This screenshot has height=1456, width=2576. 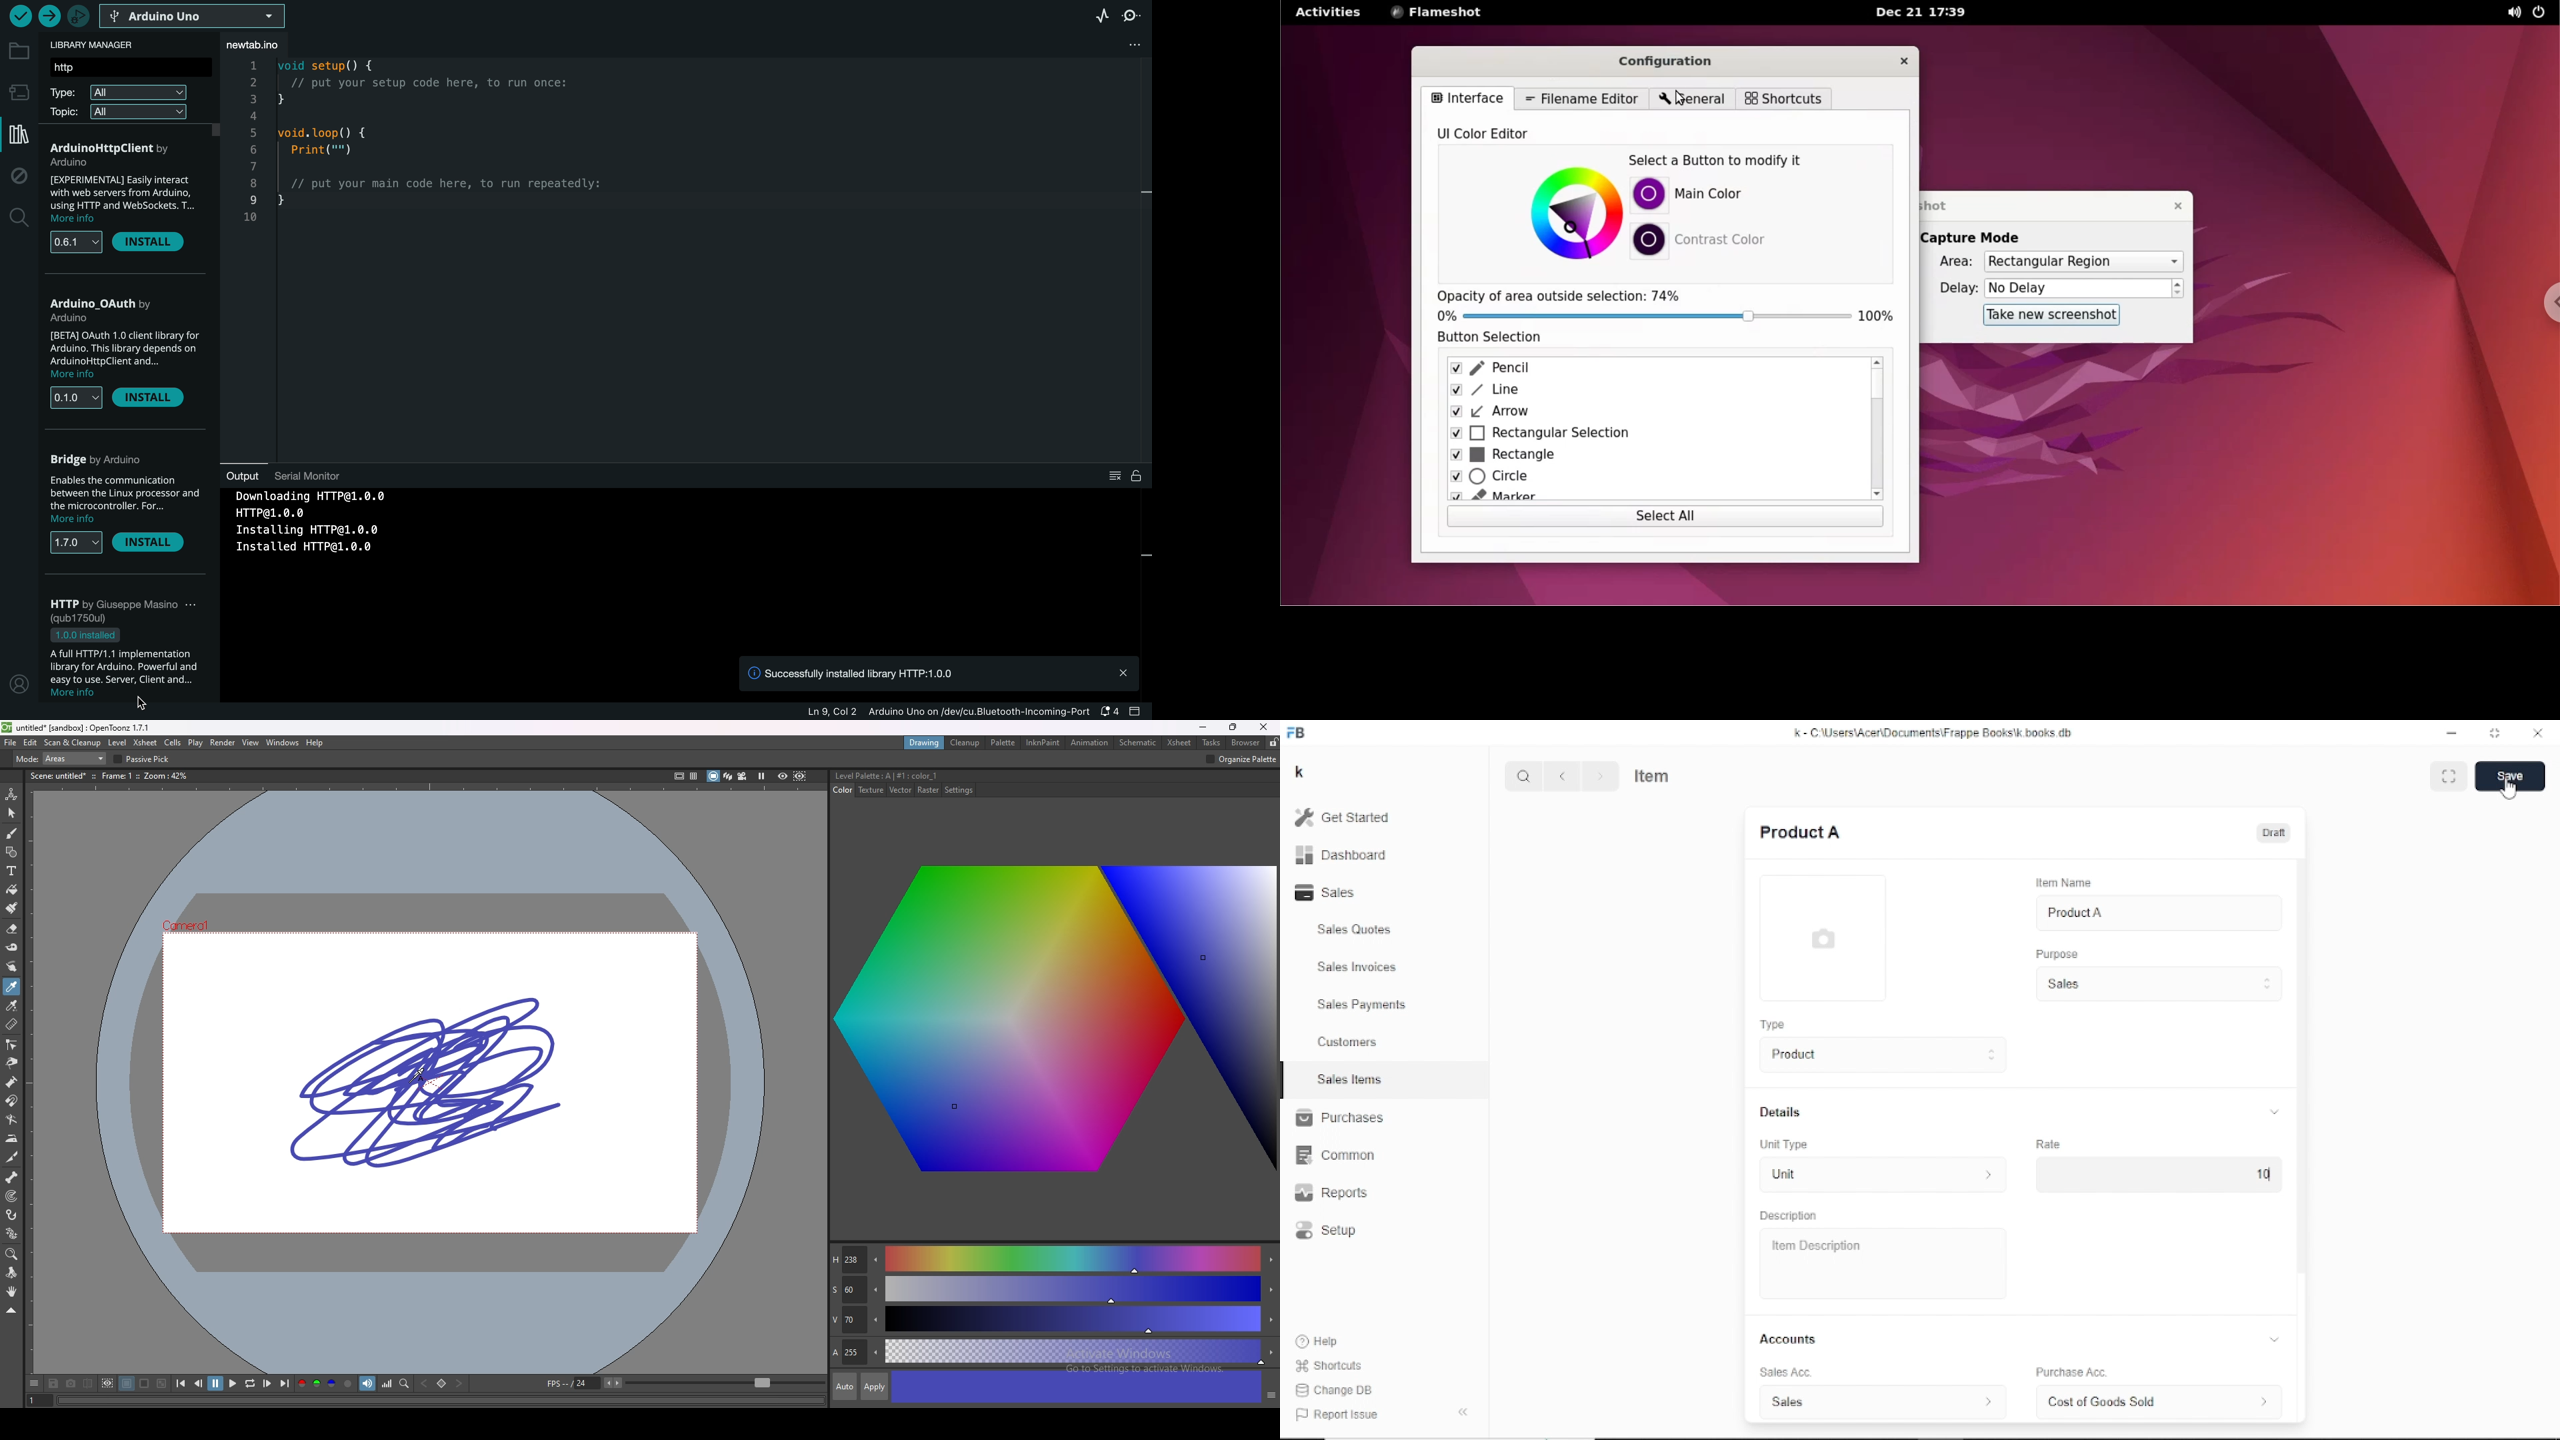 I want to click on Product A, so click(x=2075, y=913).